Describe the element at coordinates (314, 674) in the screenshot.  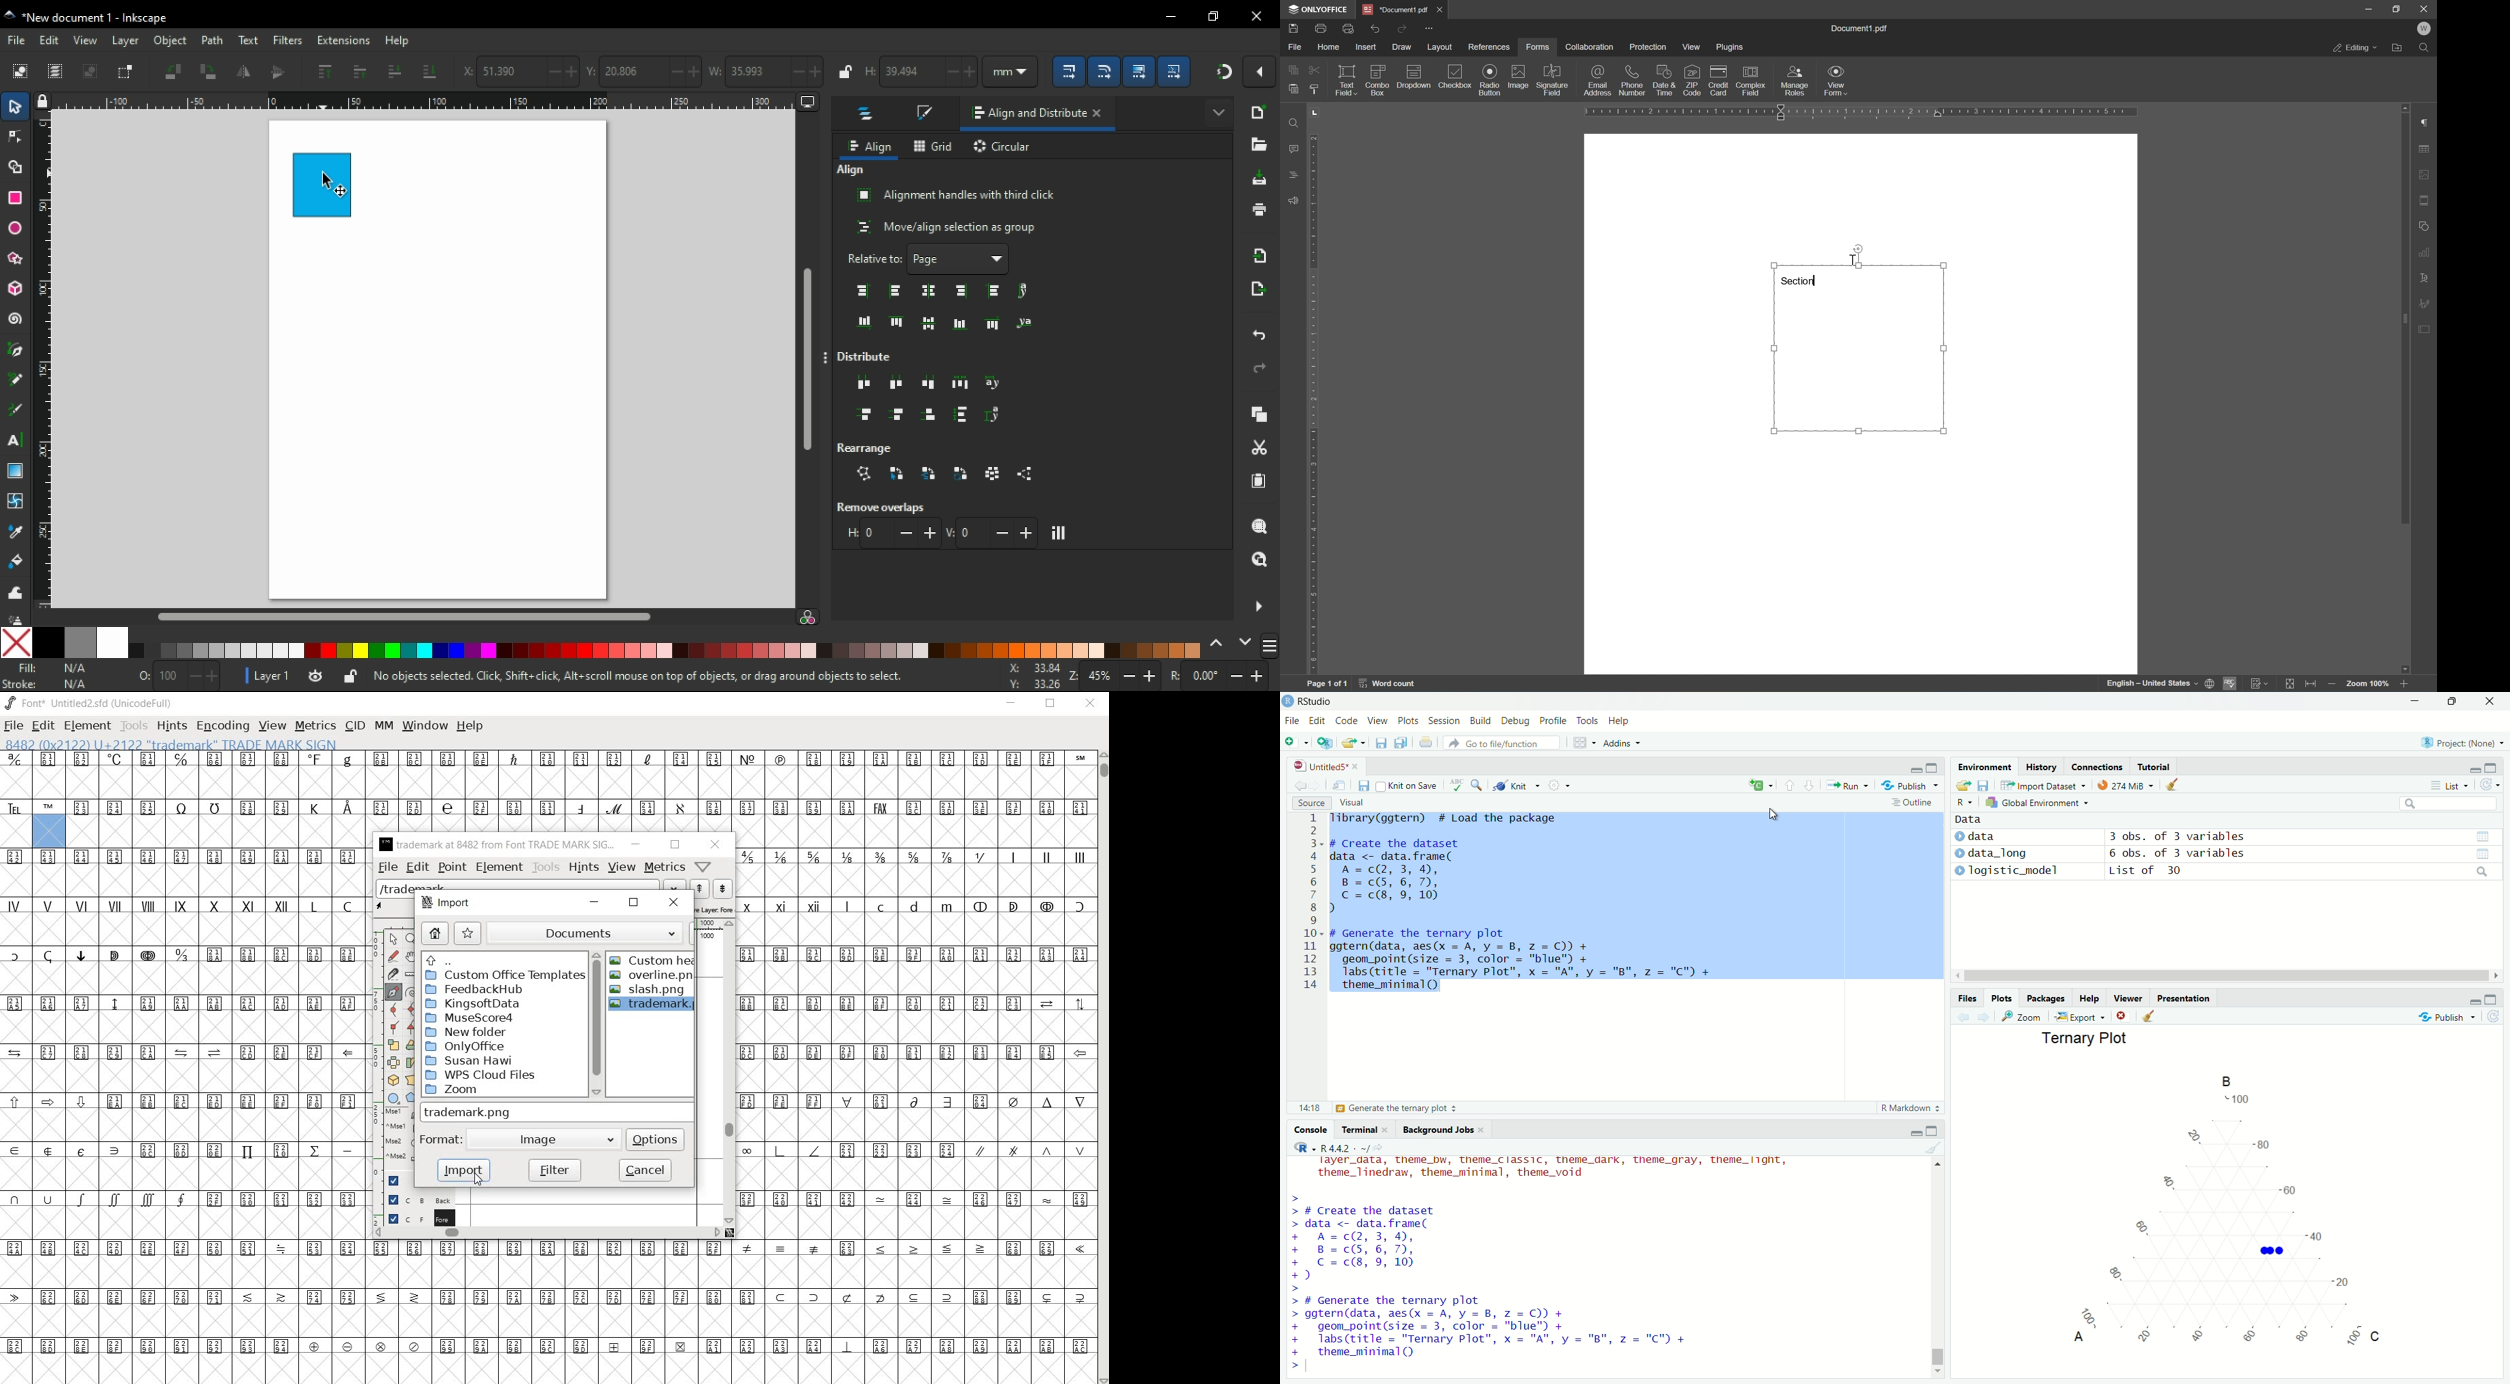
I see `layer visibility` at that location.